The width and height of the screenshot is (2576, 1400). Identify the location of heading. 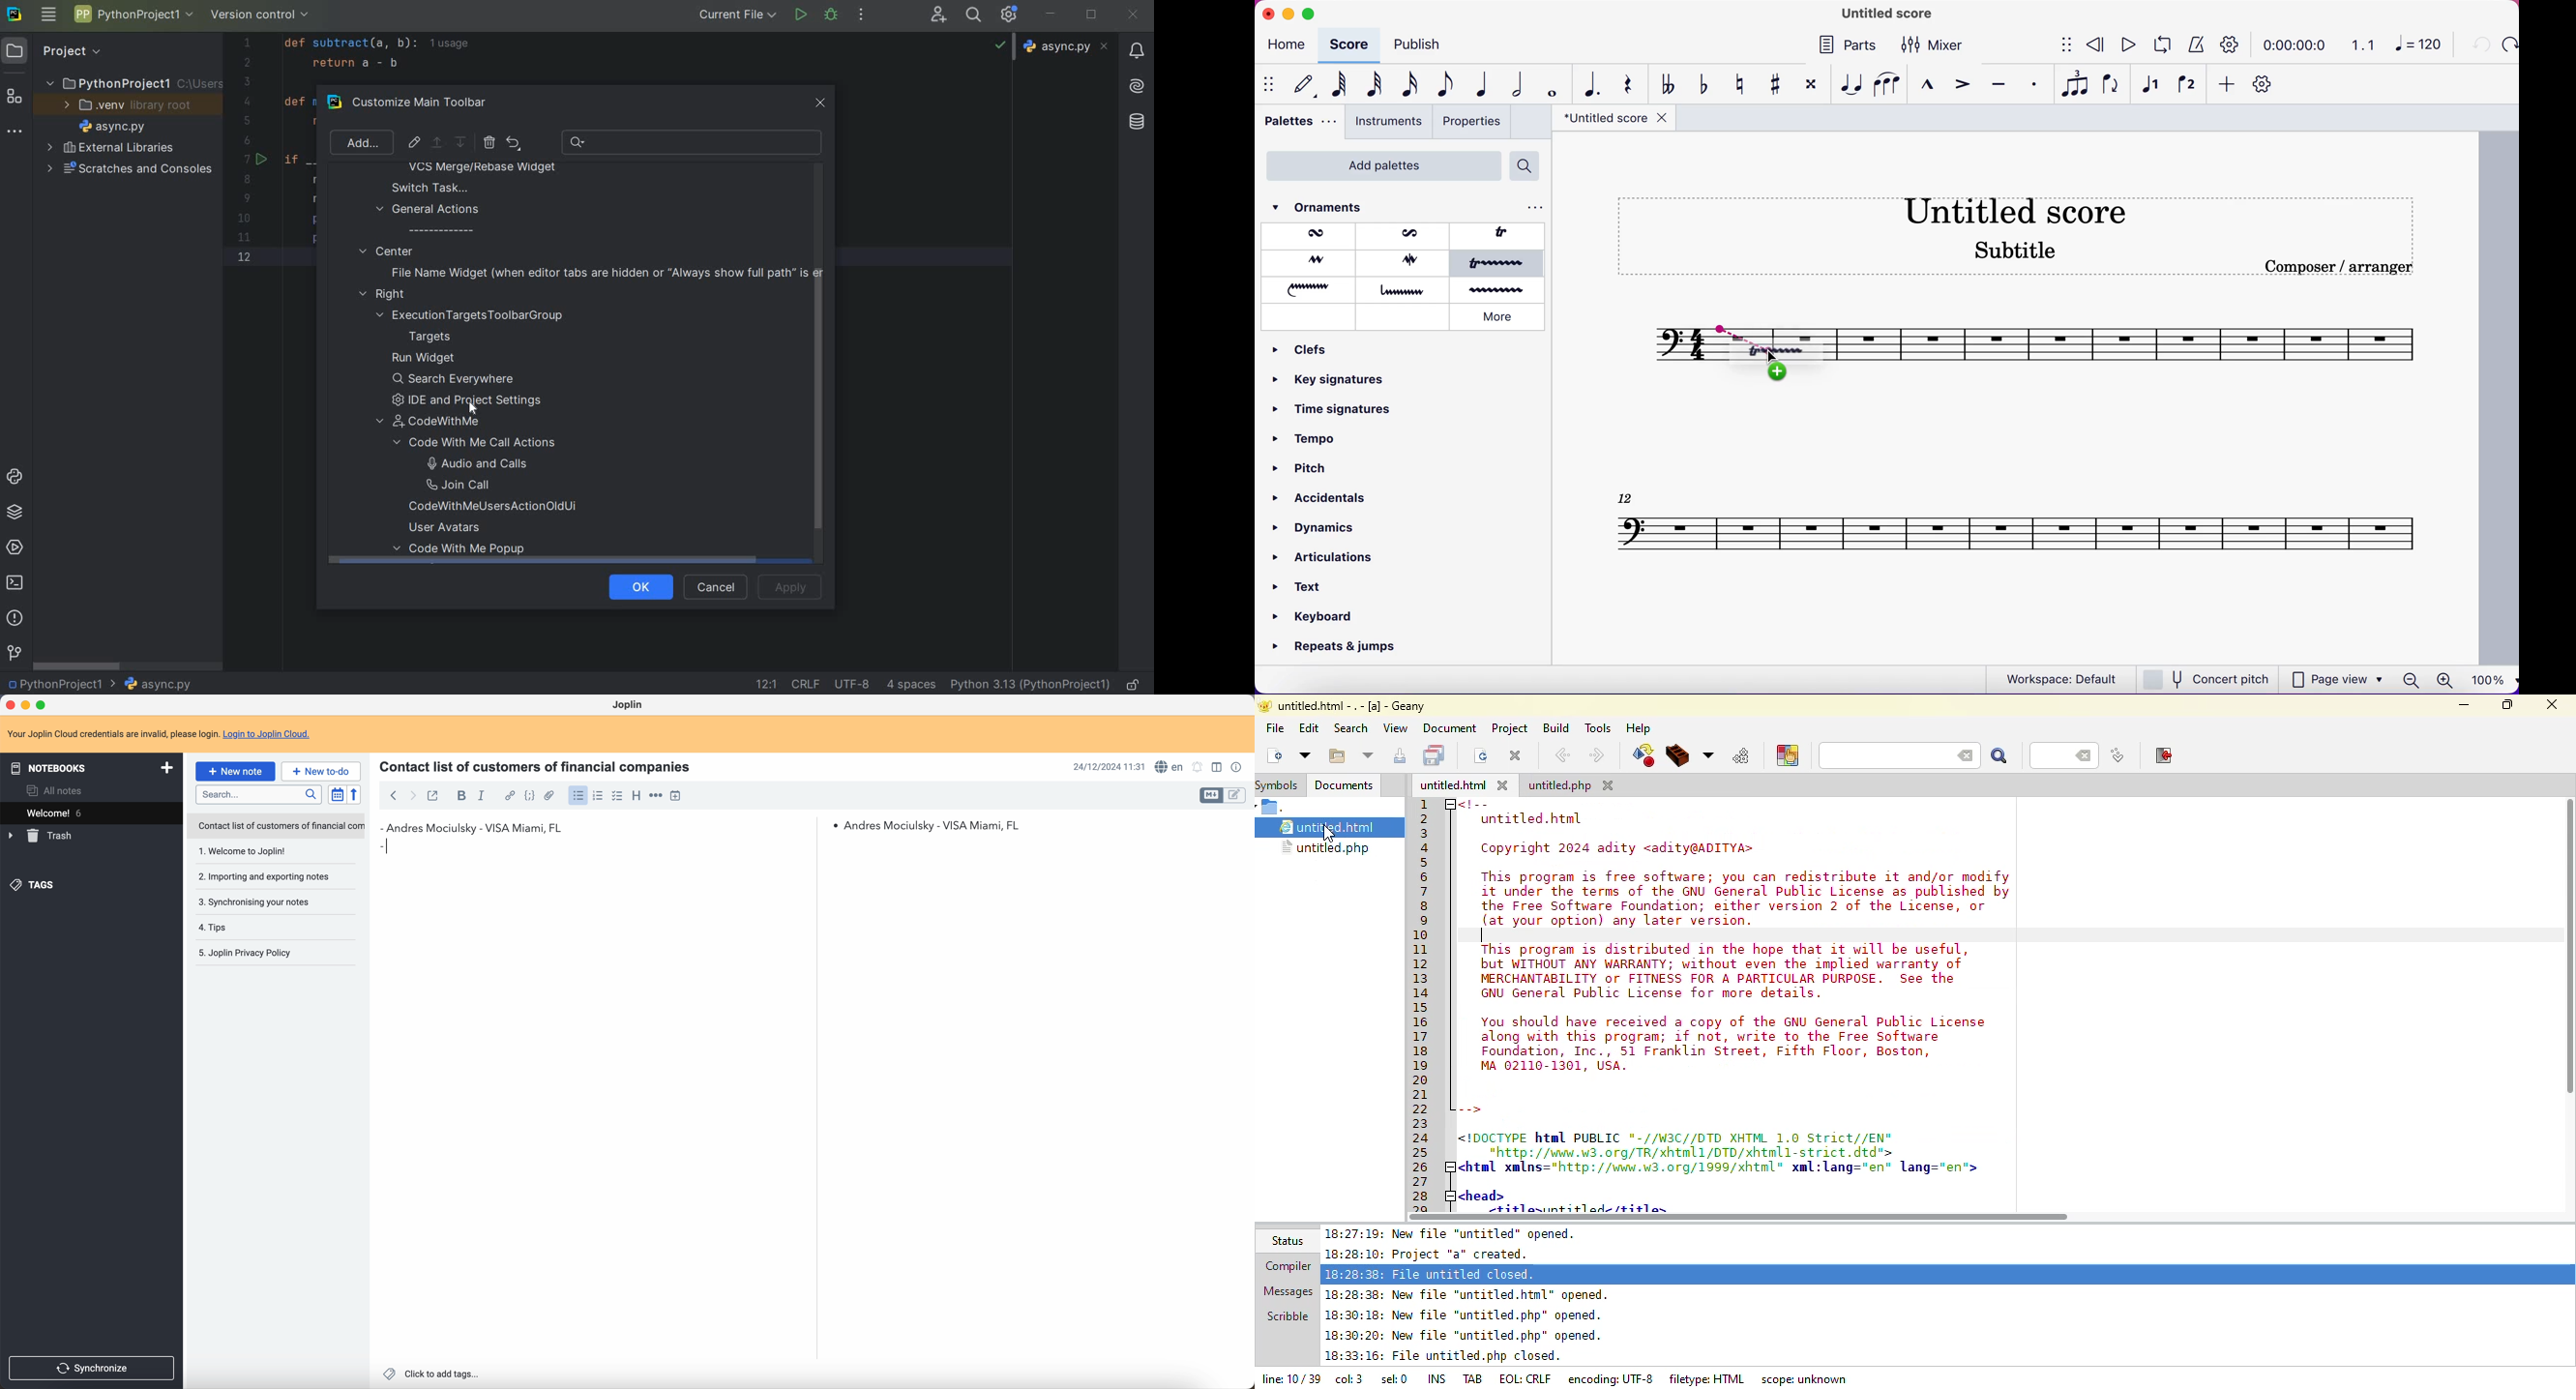
(636, 796).